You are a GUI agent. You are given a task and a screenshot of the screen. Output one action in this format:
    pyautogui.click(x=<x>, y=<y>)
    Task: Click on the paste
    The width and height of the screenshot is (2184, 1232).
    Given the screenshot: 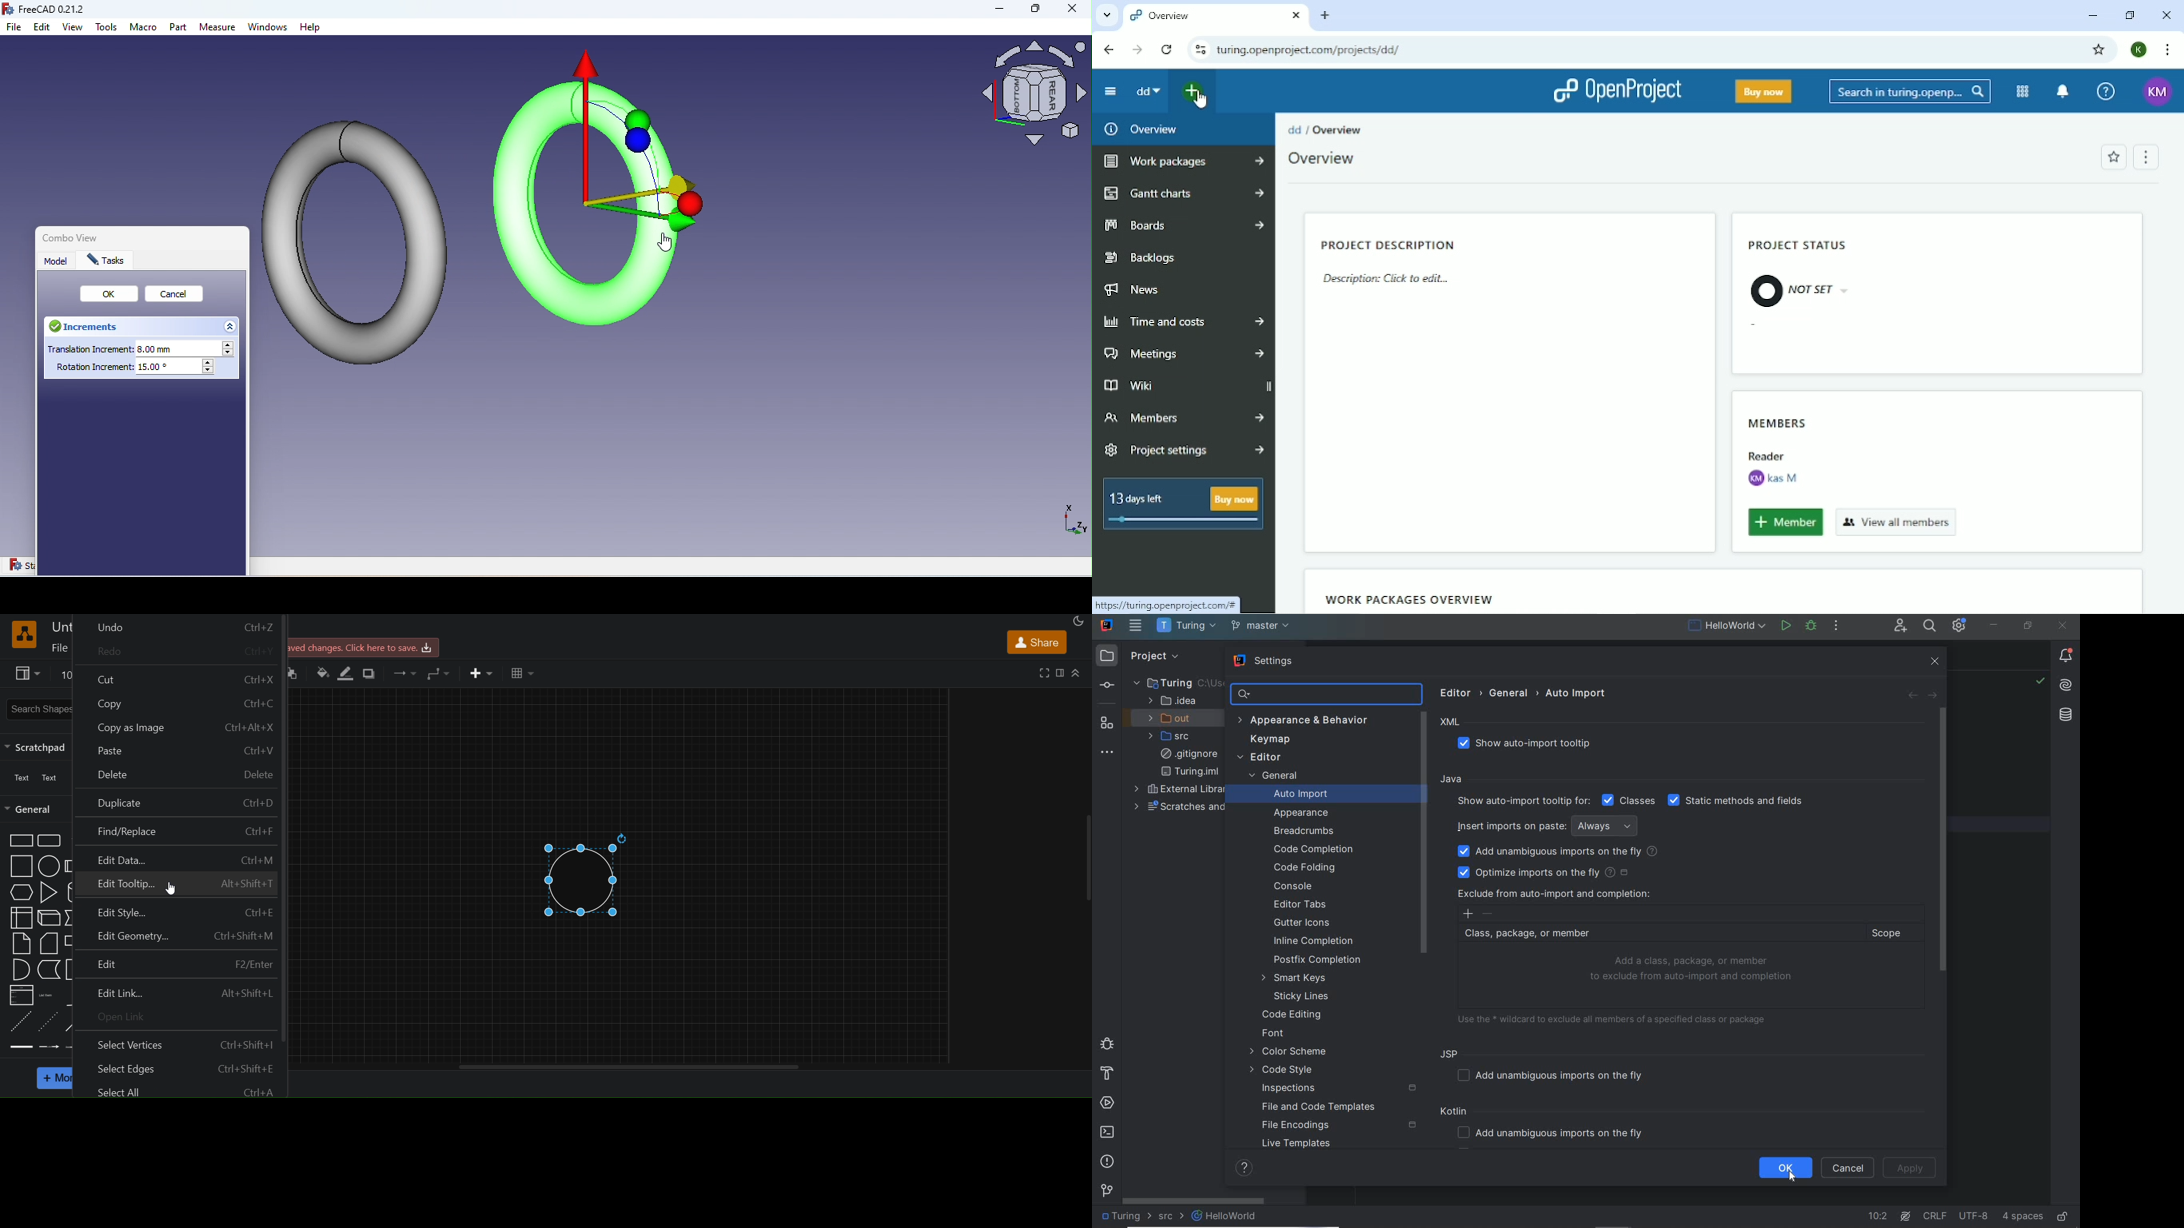 What is the action you would take?
    pyautogui.click(x=178, y=750)
    